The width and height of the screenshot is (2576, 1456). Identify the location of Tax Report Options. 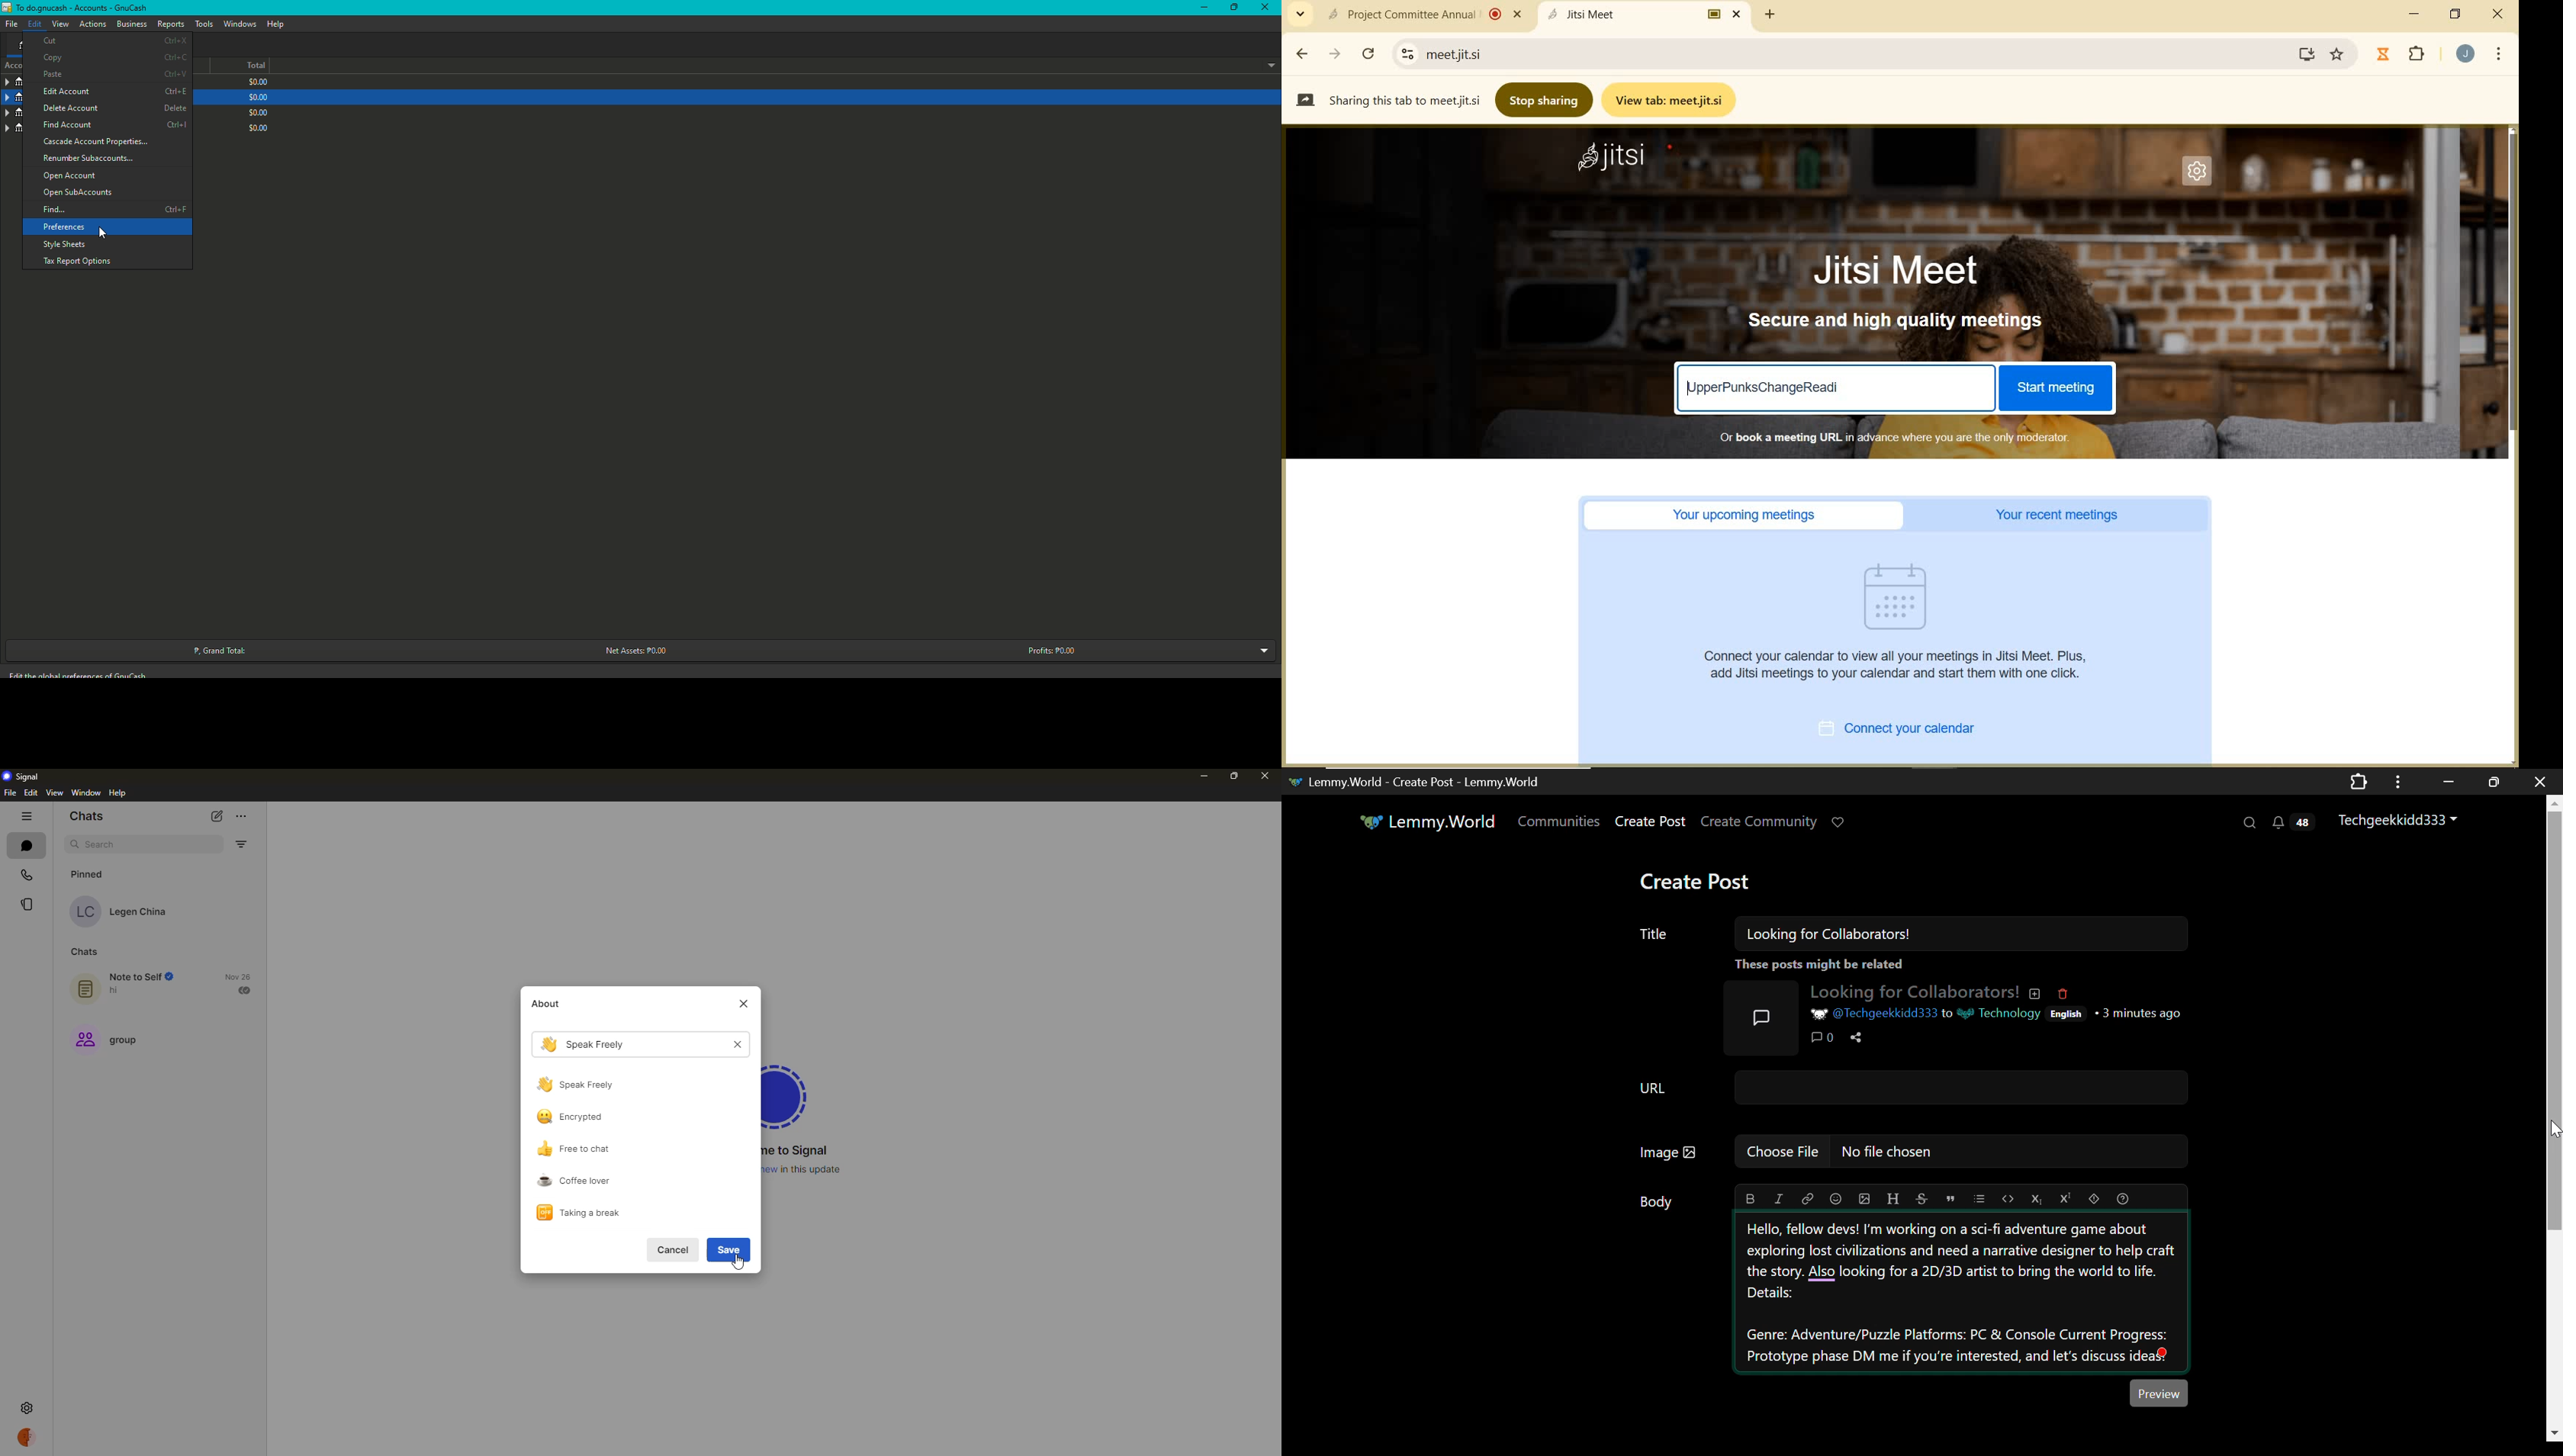
(76, 262).